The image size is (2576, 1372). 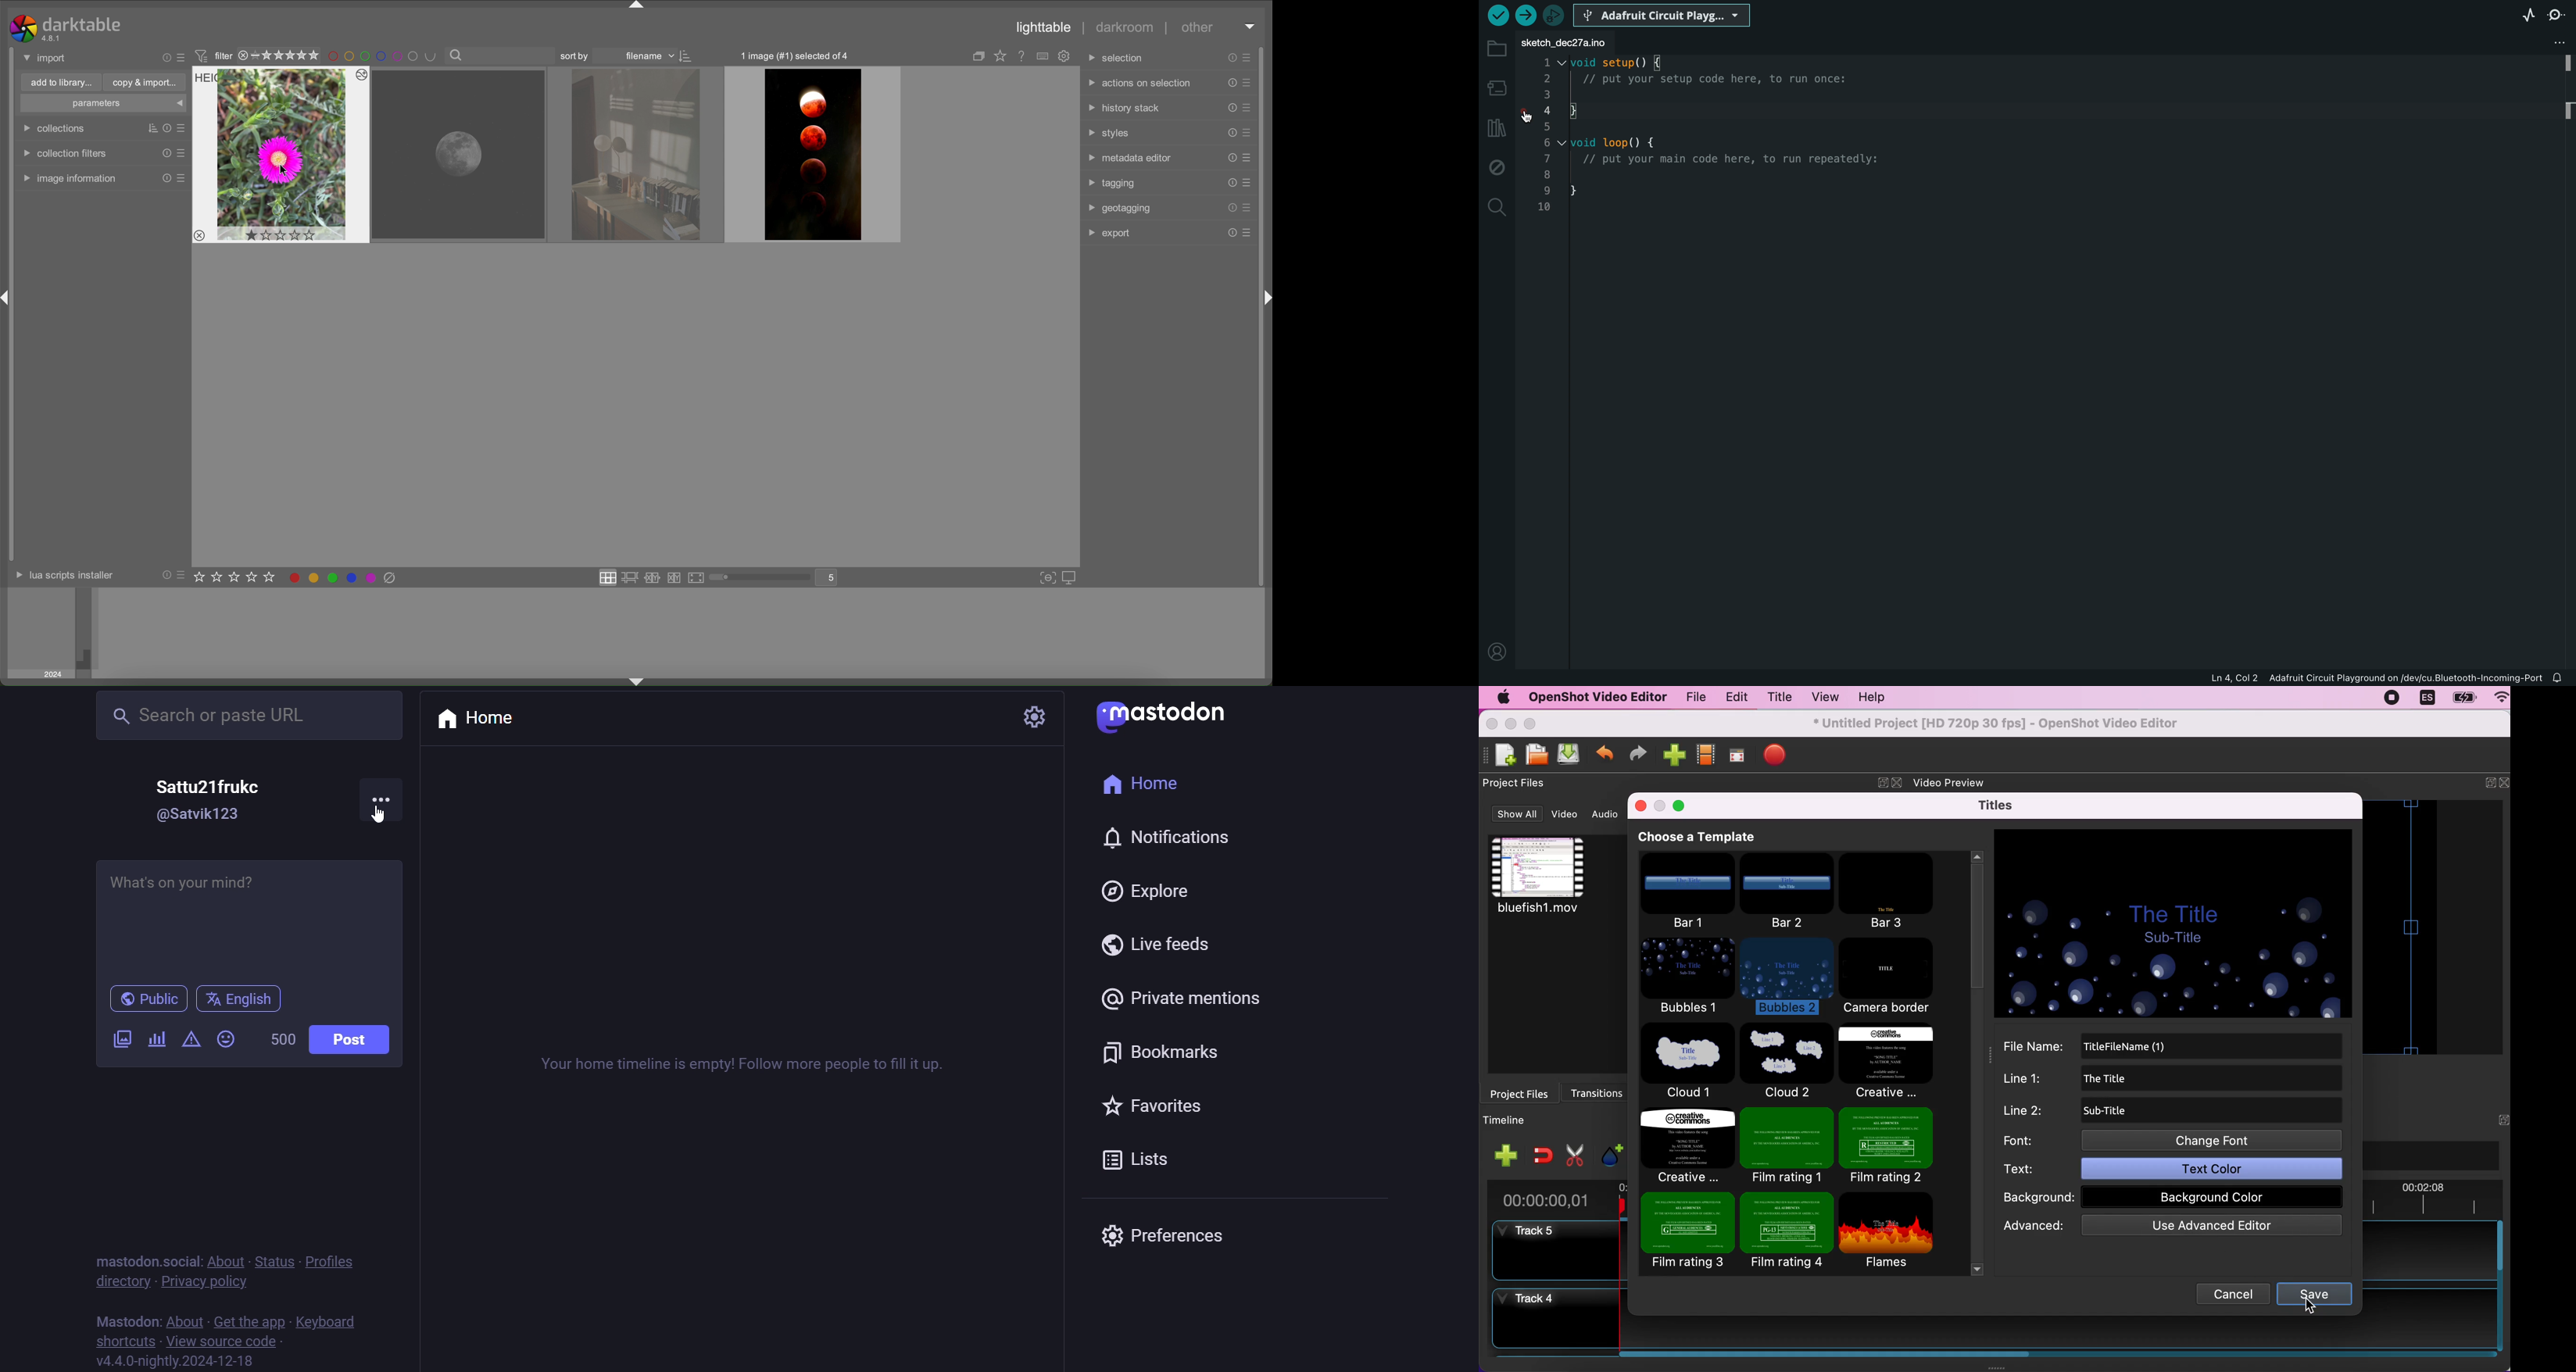 I want to click on preferences, so click(x=1160, y=1236).